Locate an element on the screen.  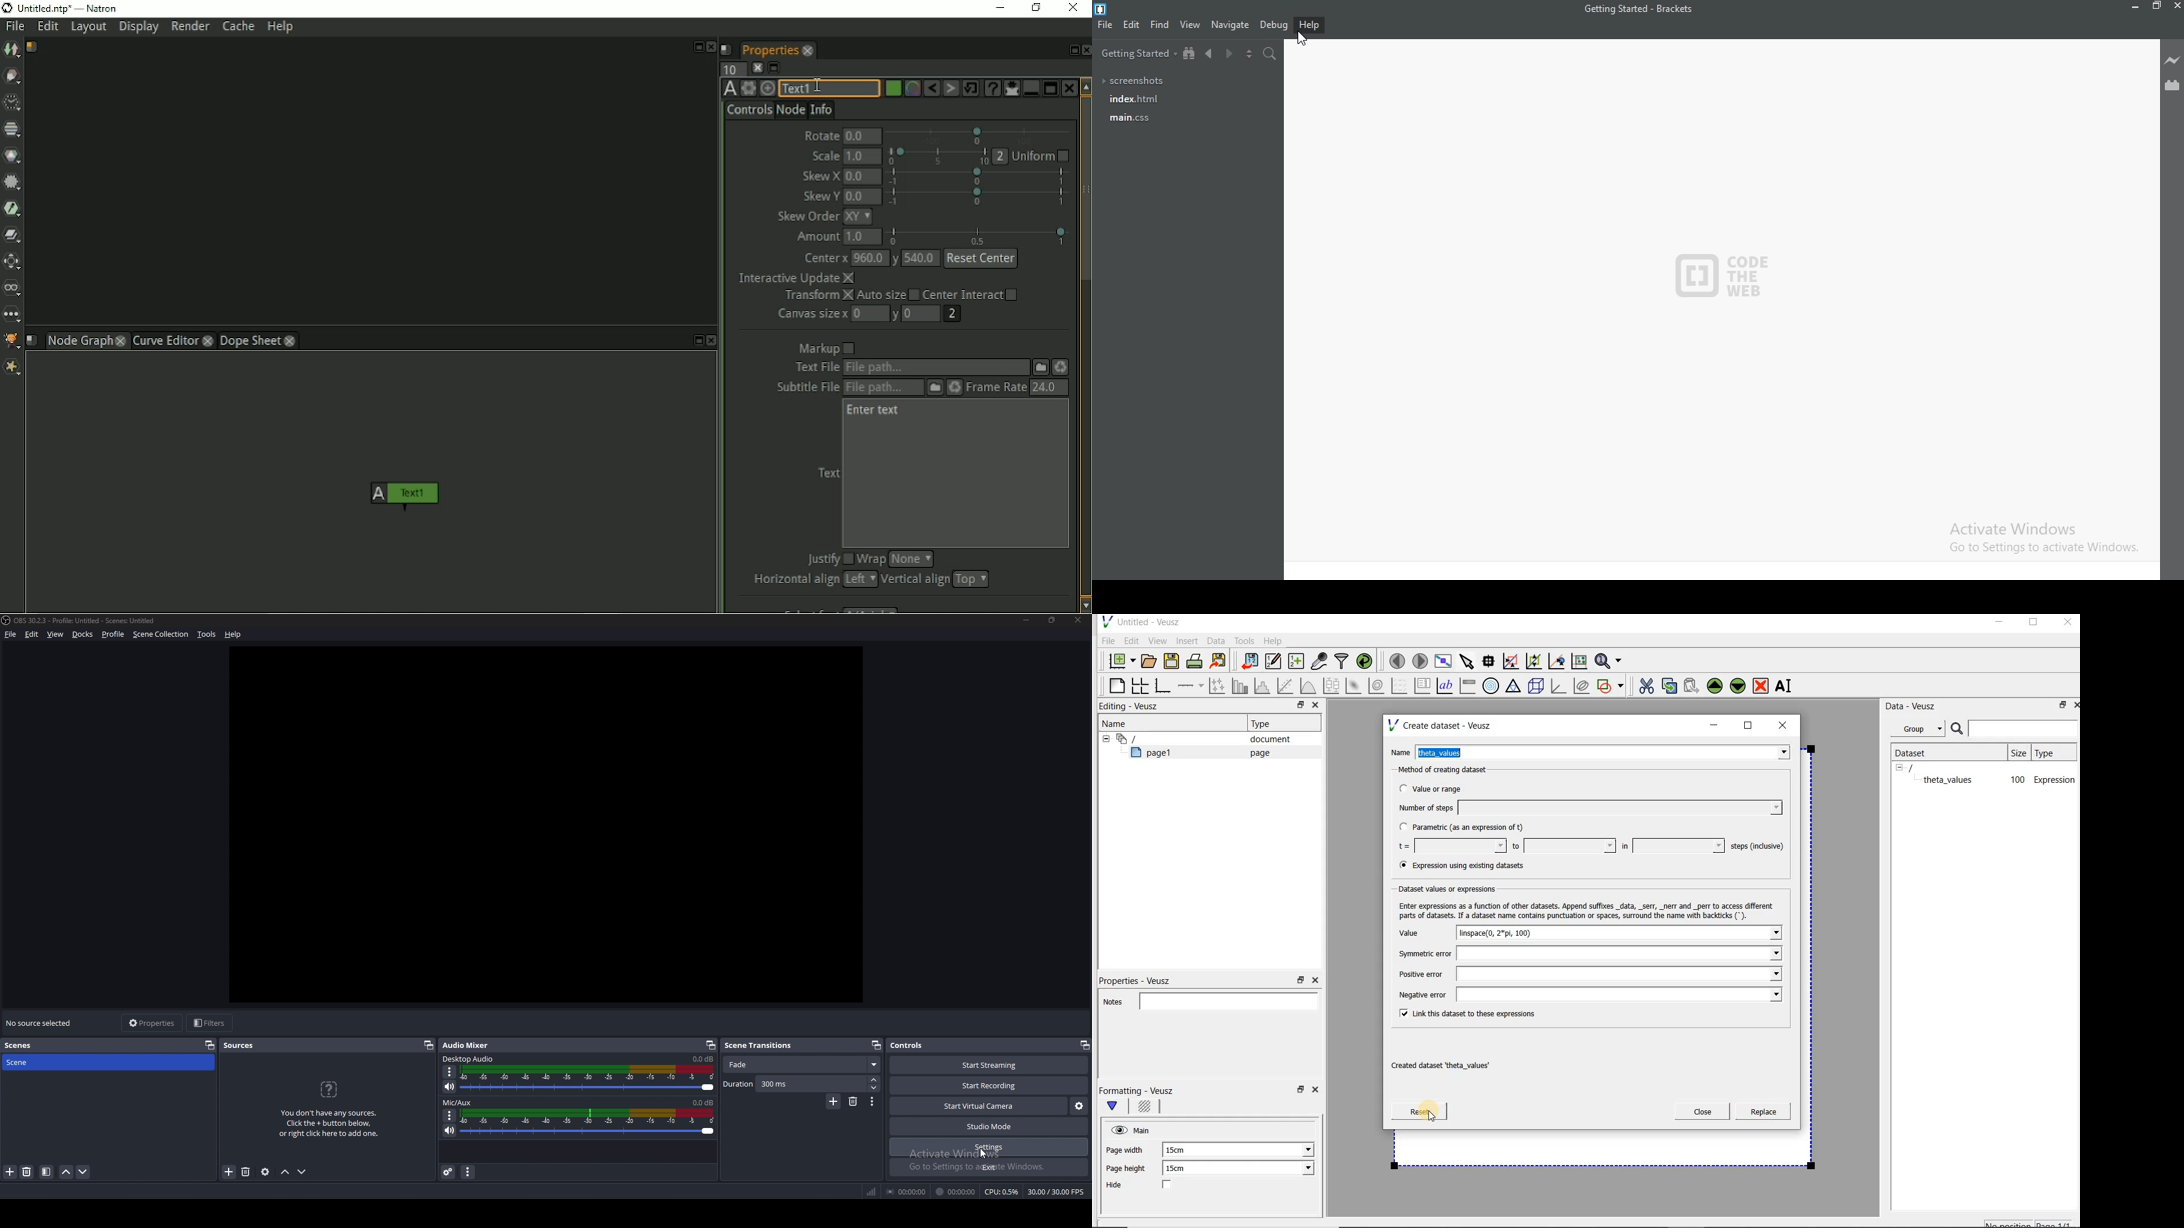
plot key is located at coordinates (1423, 686).